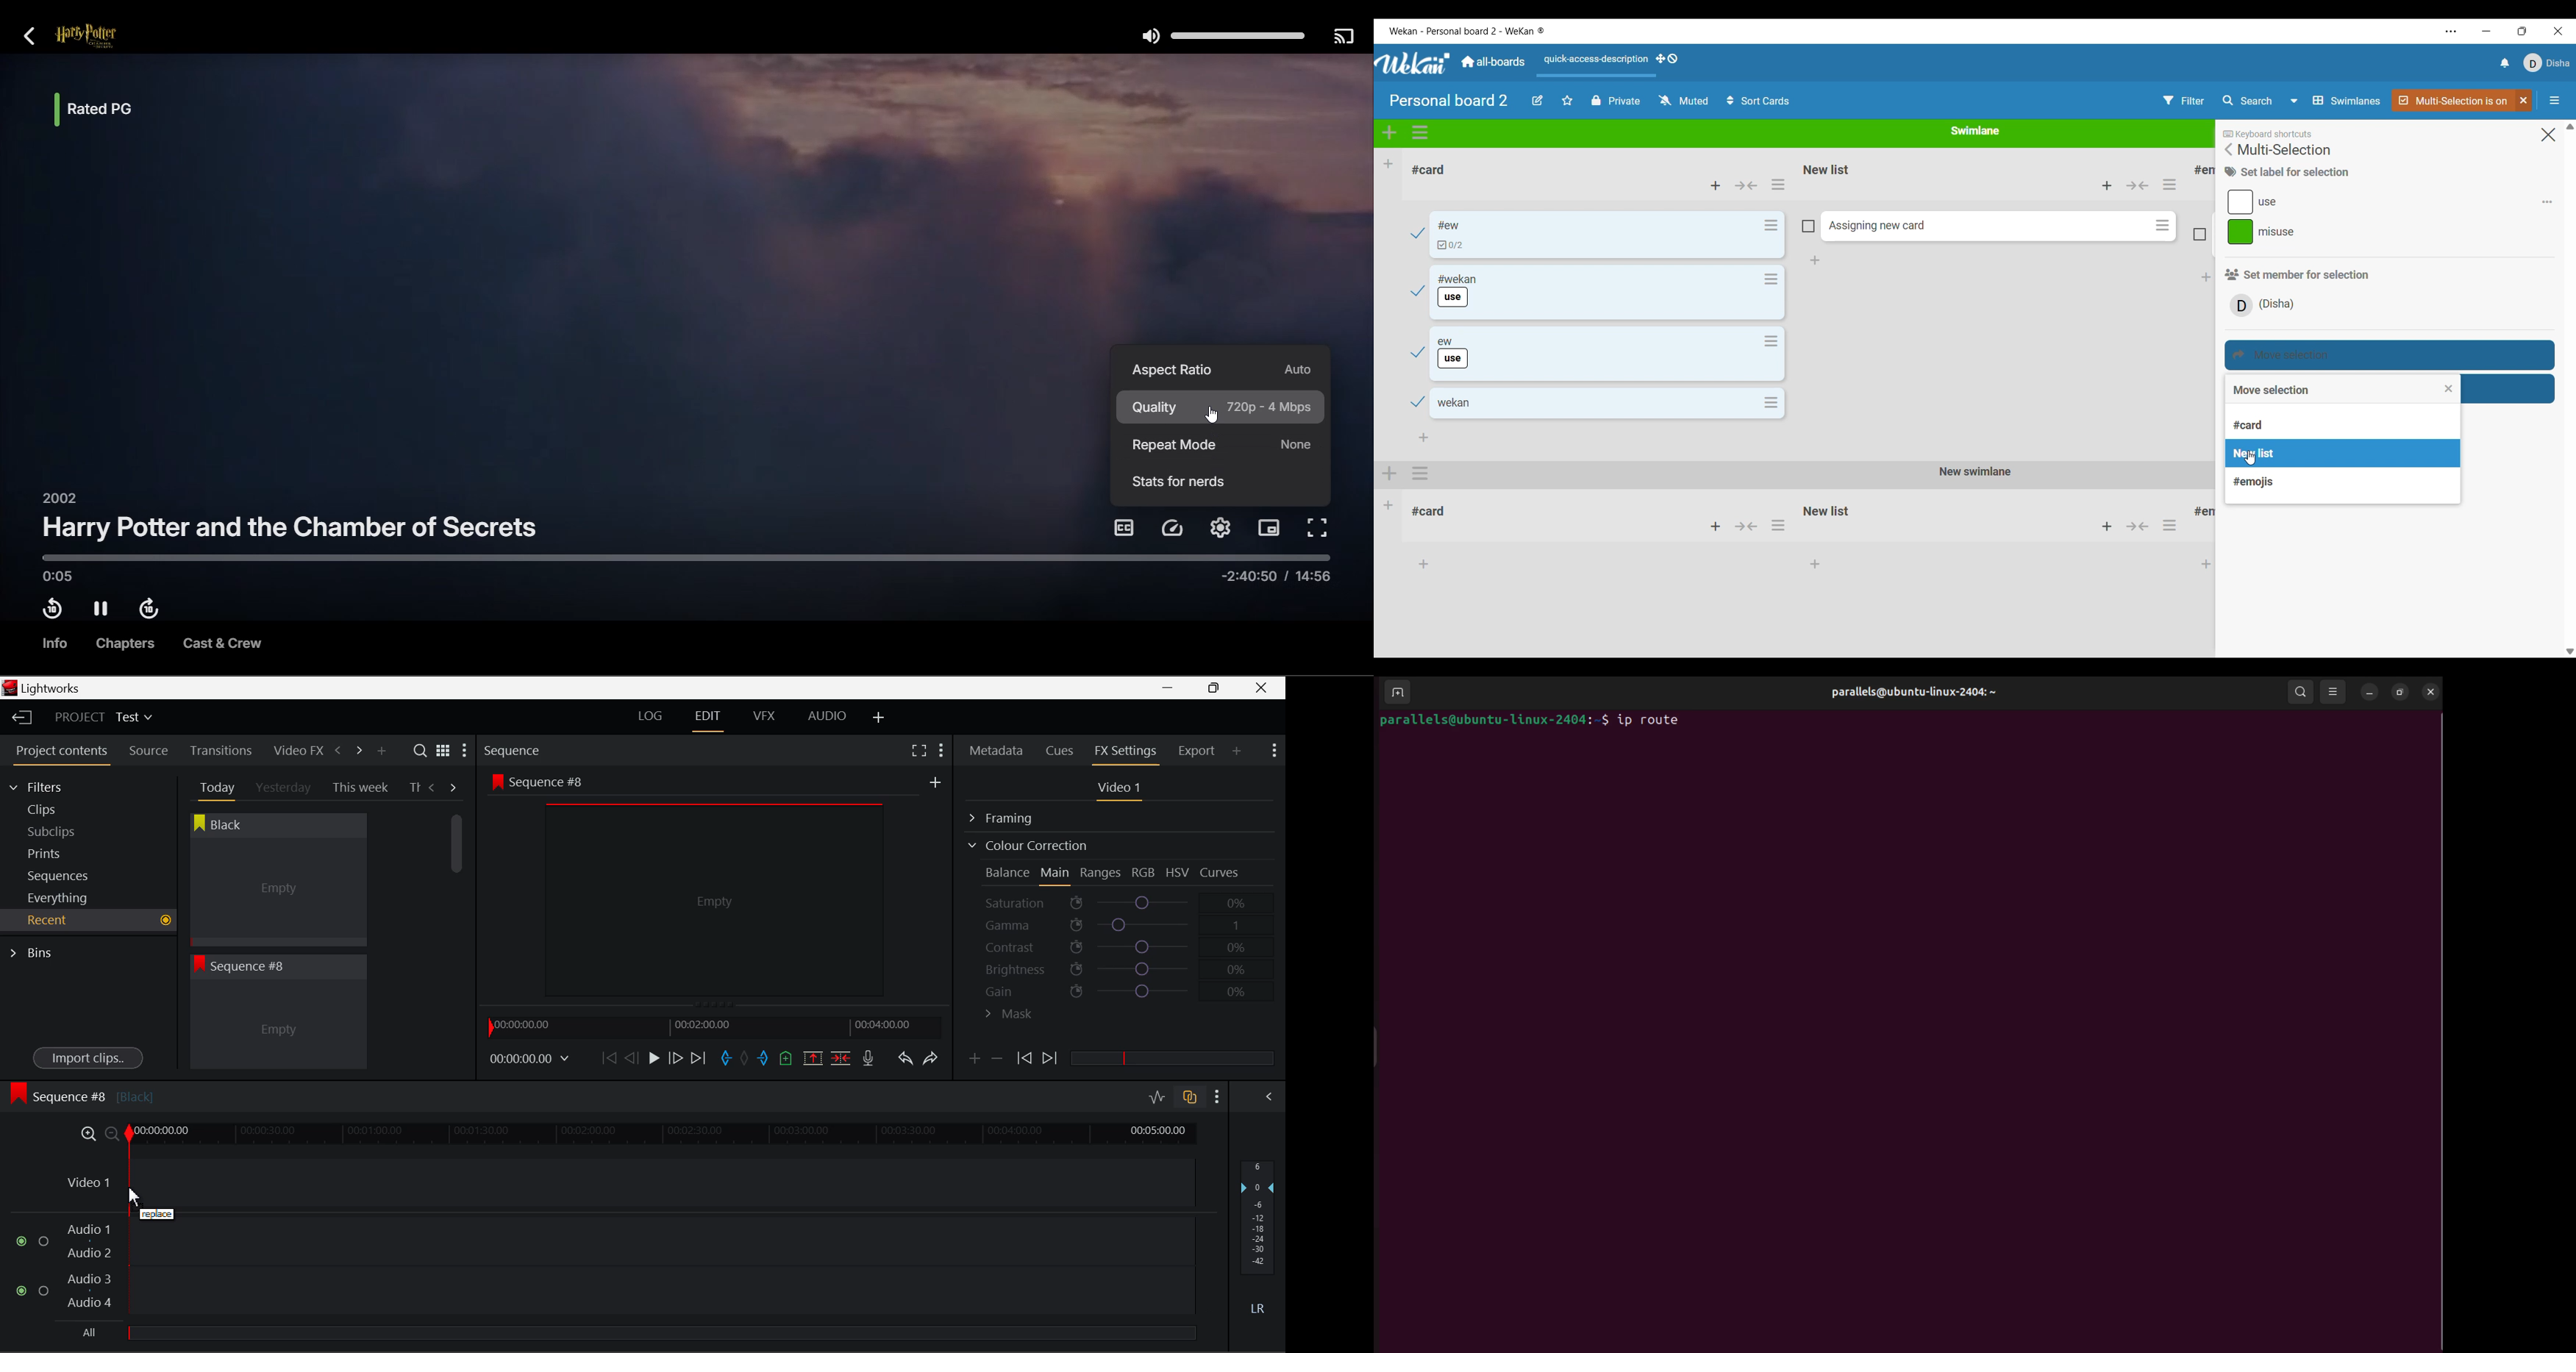 This screenshot has height=1372, width=2576. Describe the element at coordinates (1056, 874) in the screenshot. I see `Main Tab Open` at that location.